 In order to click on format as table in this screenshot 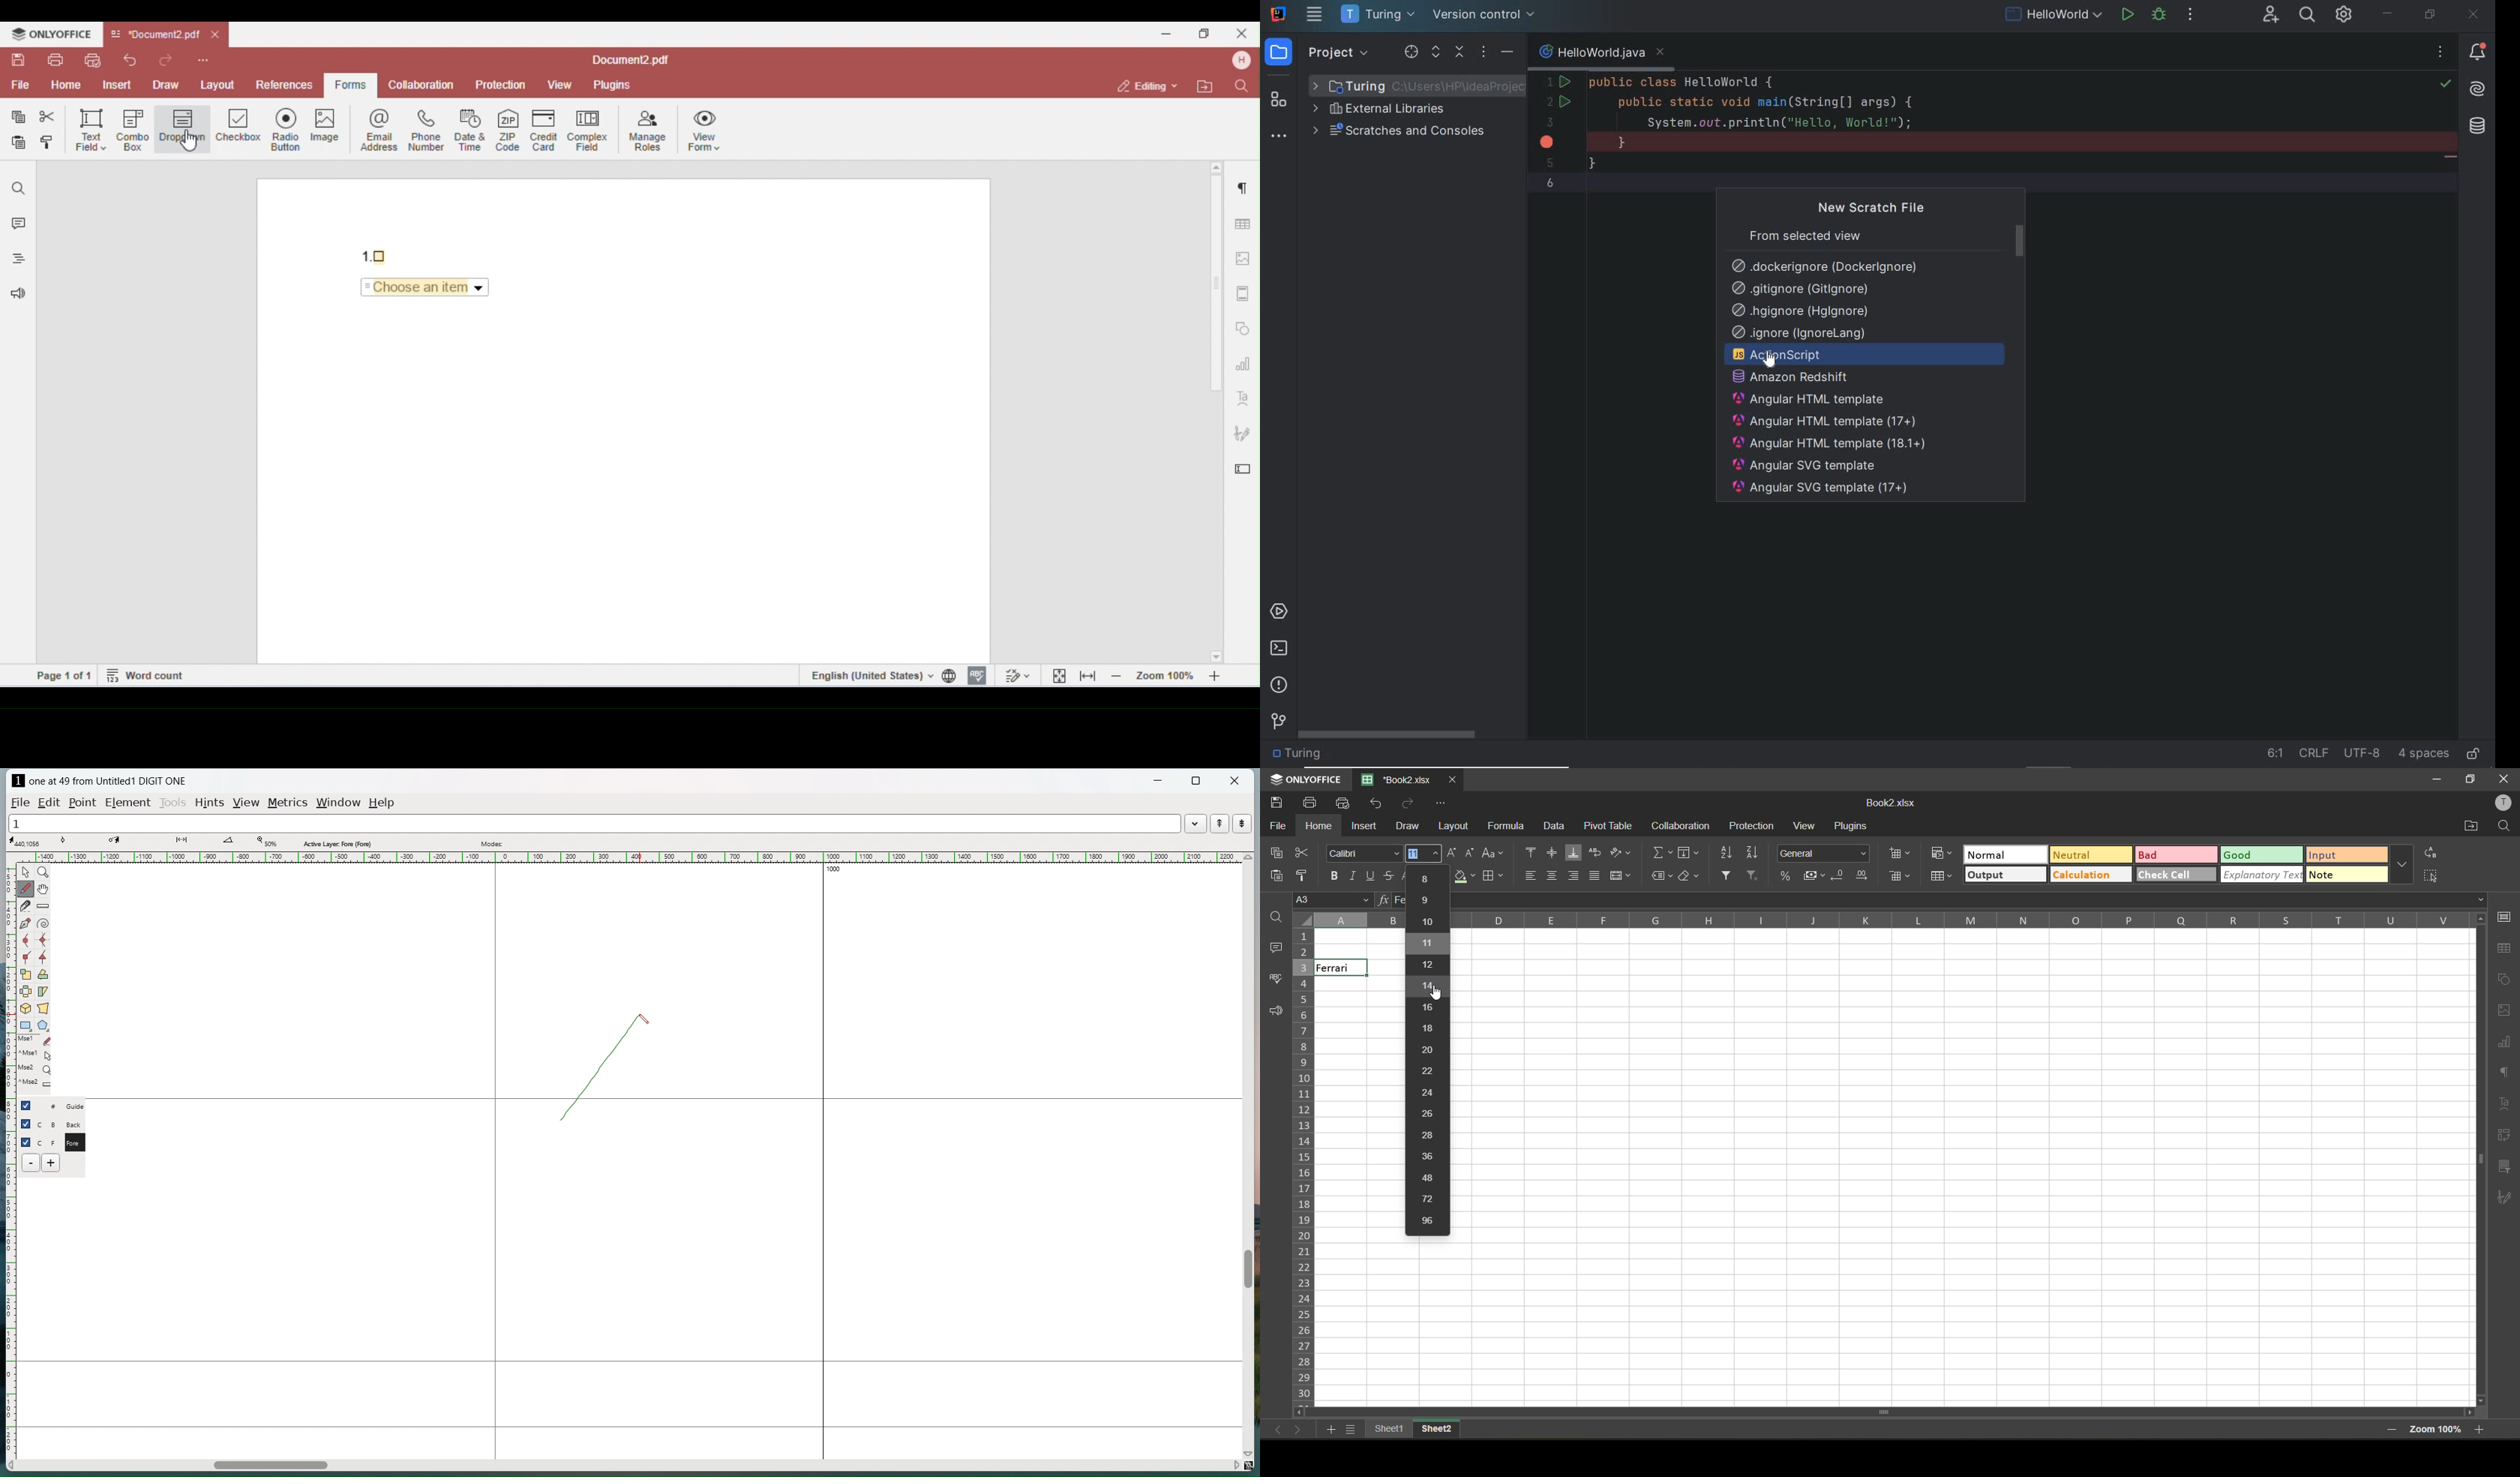, I will do `click(1942, 877)`.